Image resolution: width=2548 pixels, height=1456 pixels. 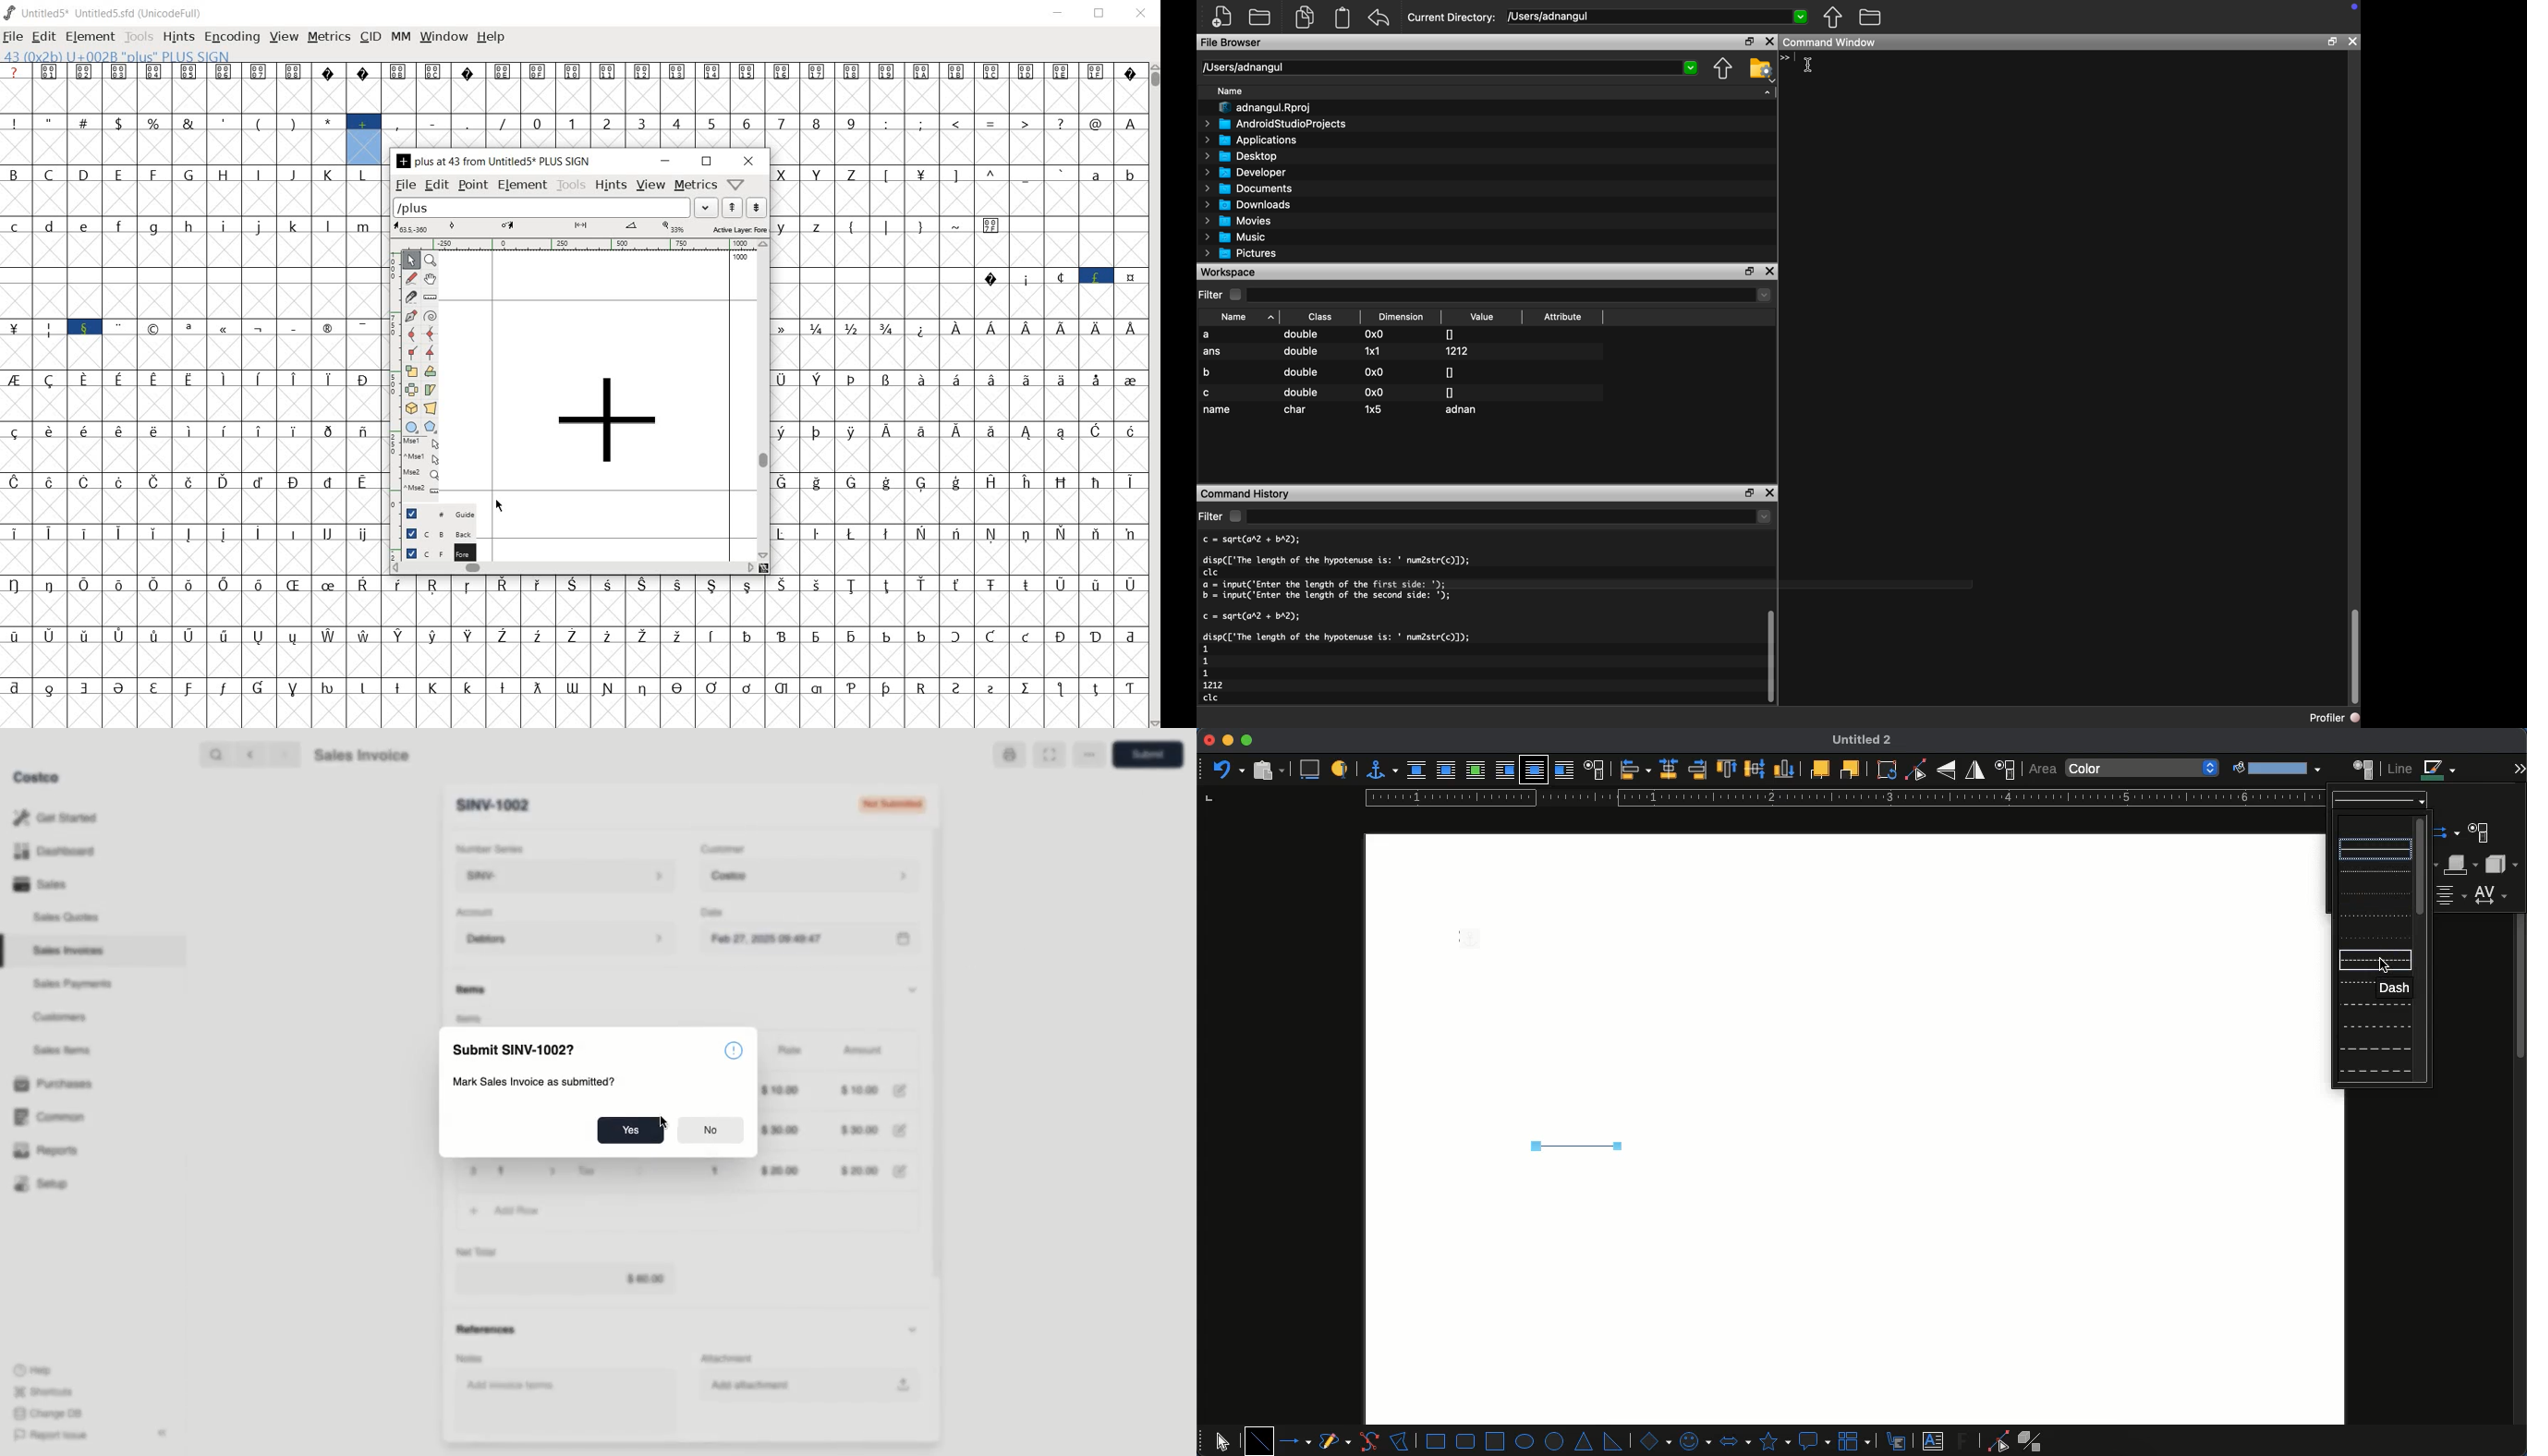 I want to click on Report Issue, so click(x=51, y=1435).